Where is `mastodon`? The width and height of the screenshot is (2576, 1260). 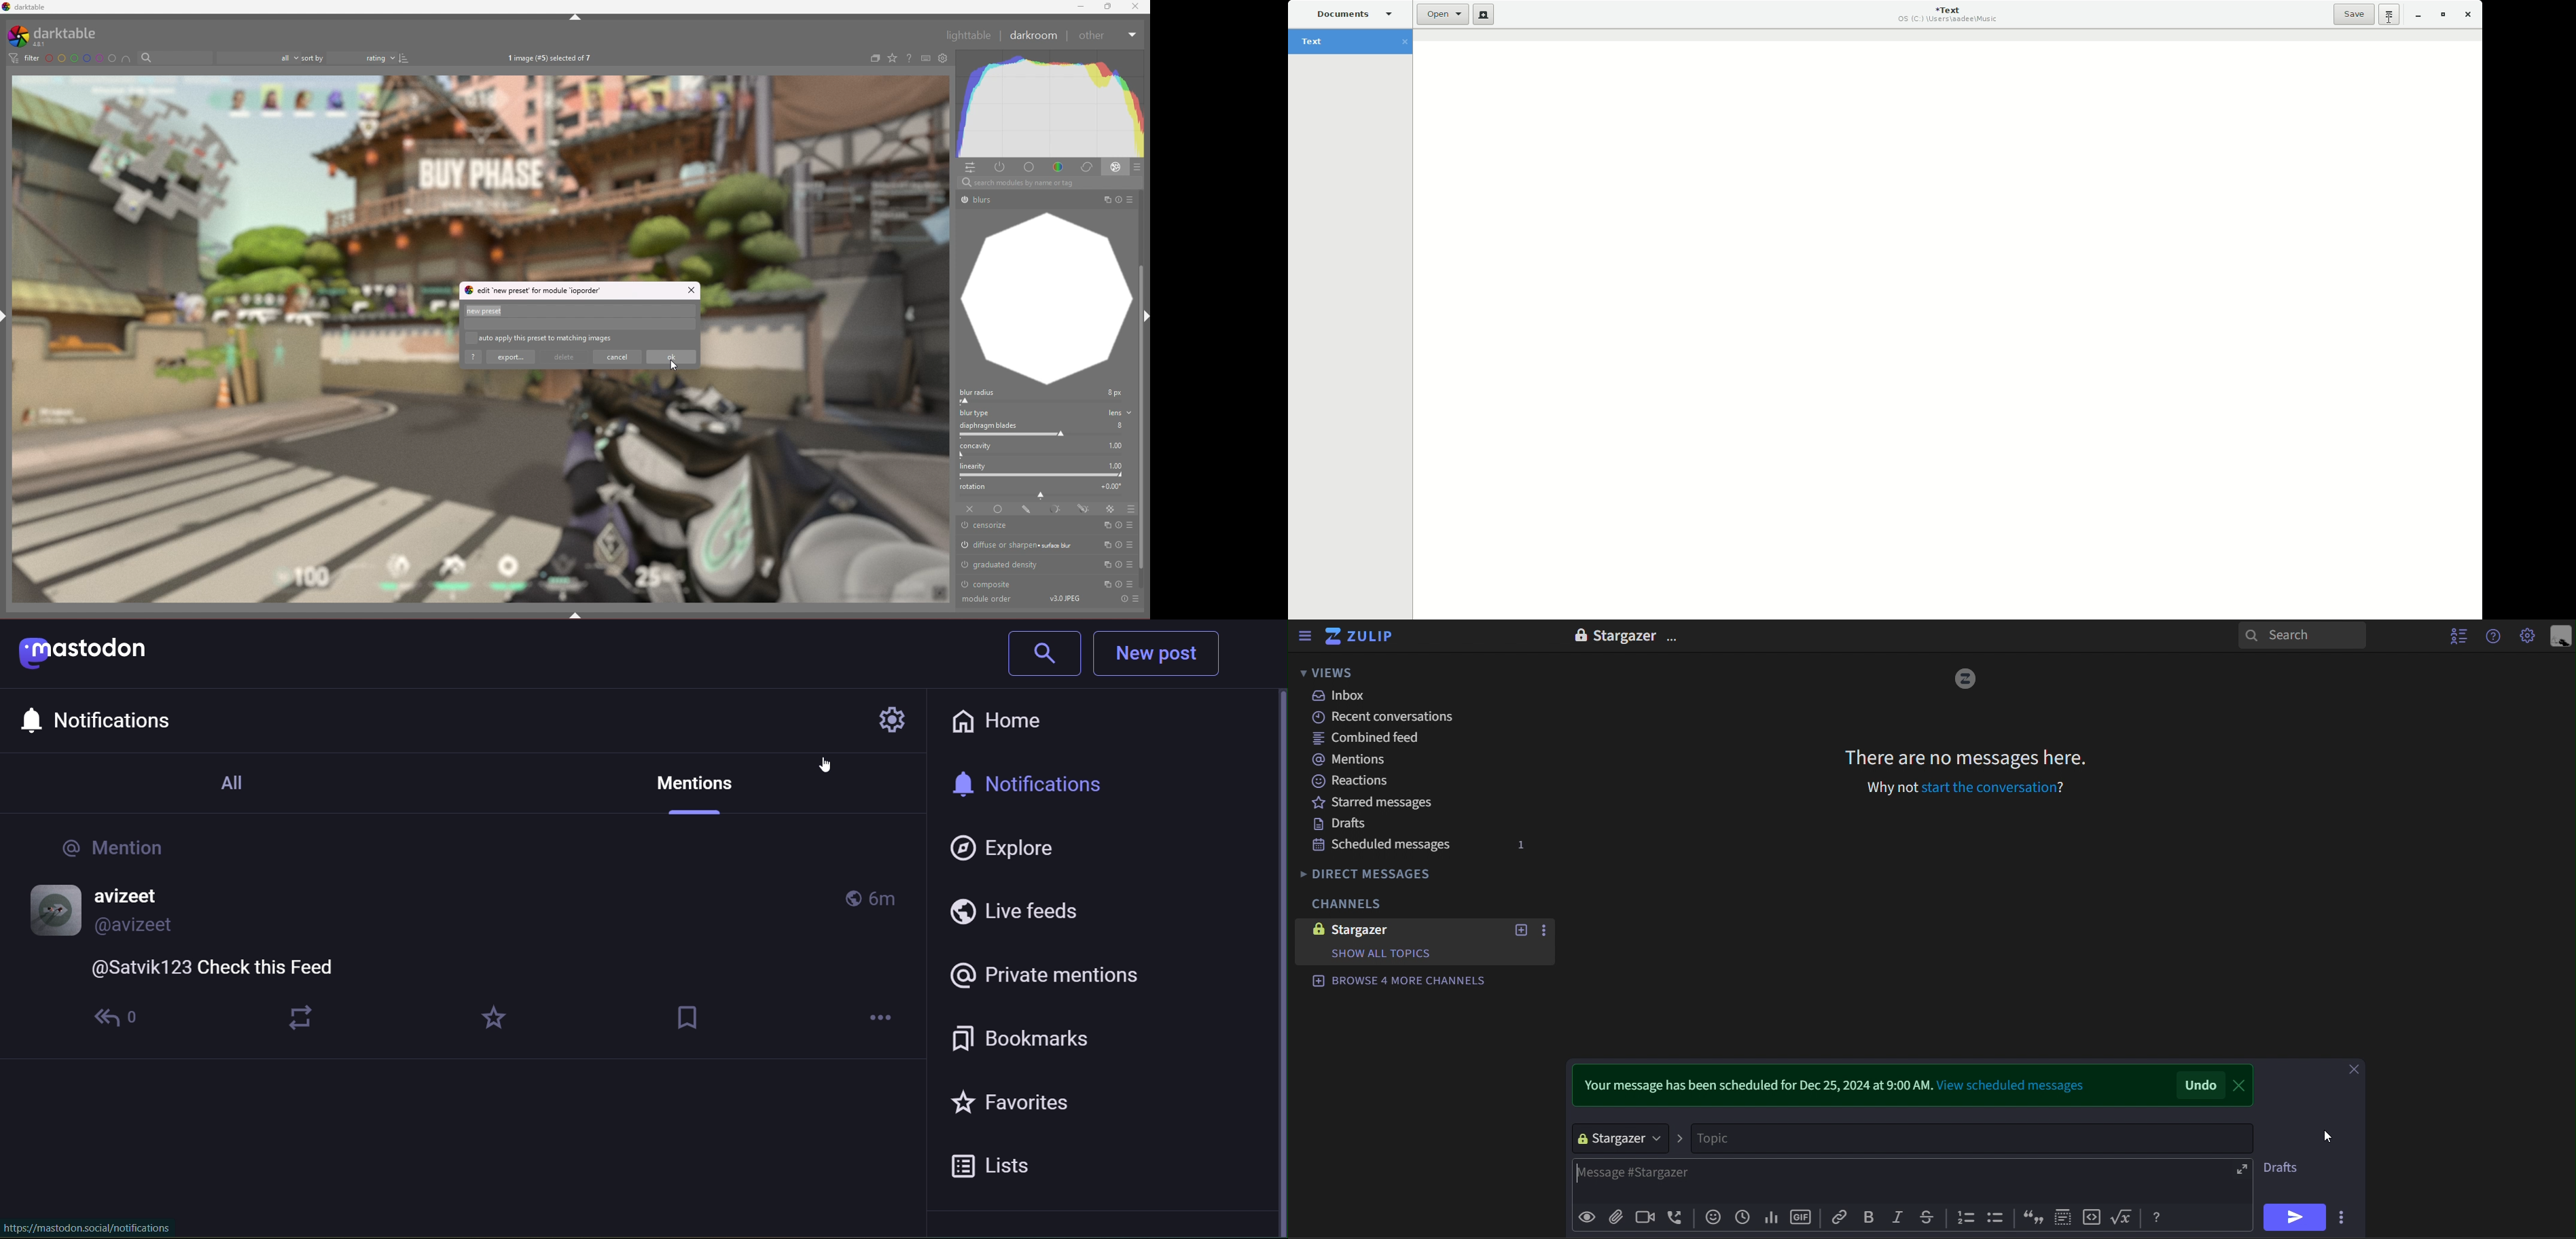
mastodon is located at coordinates (94, 653).